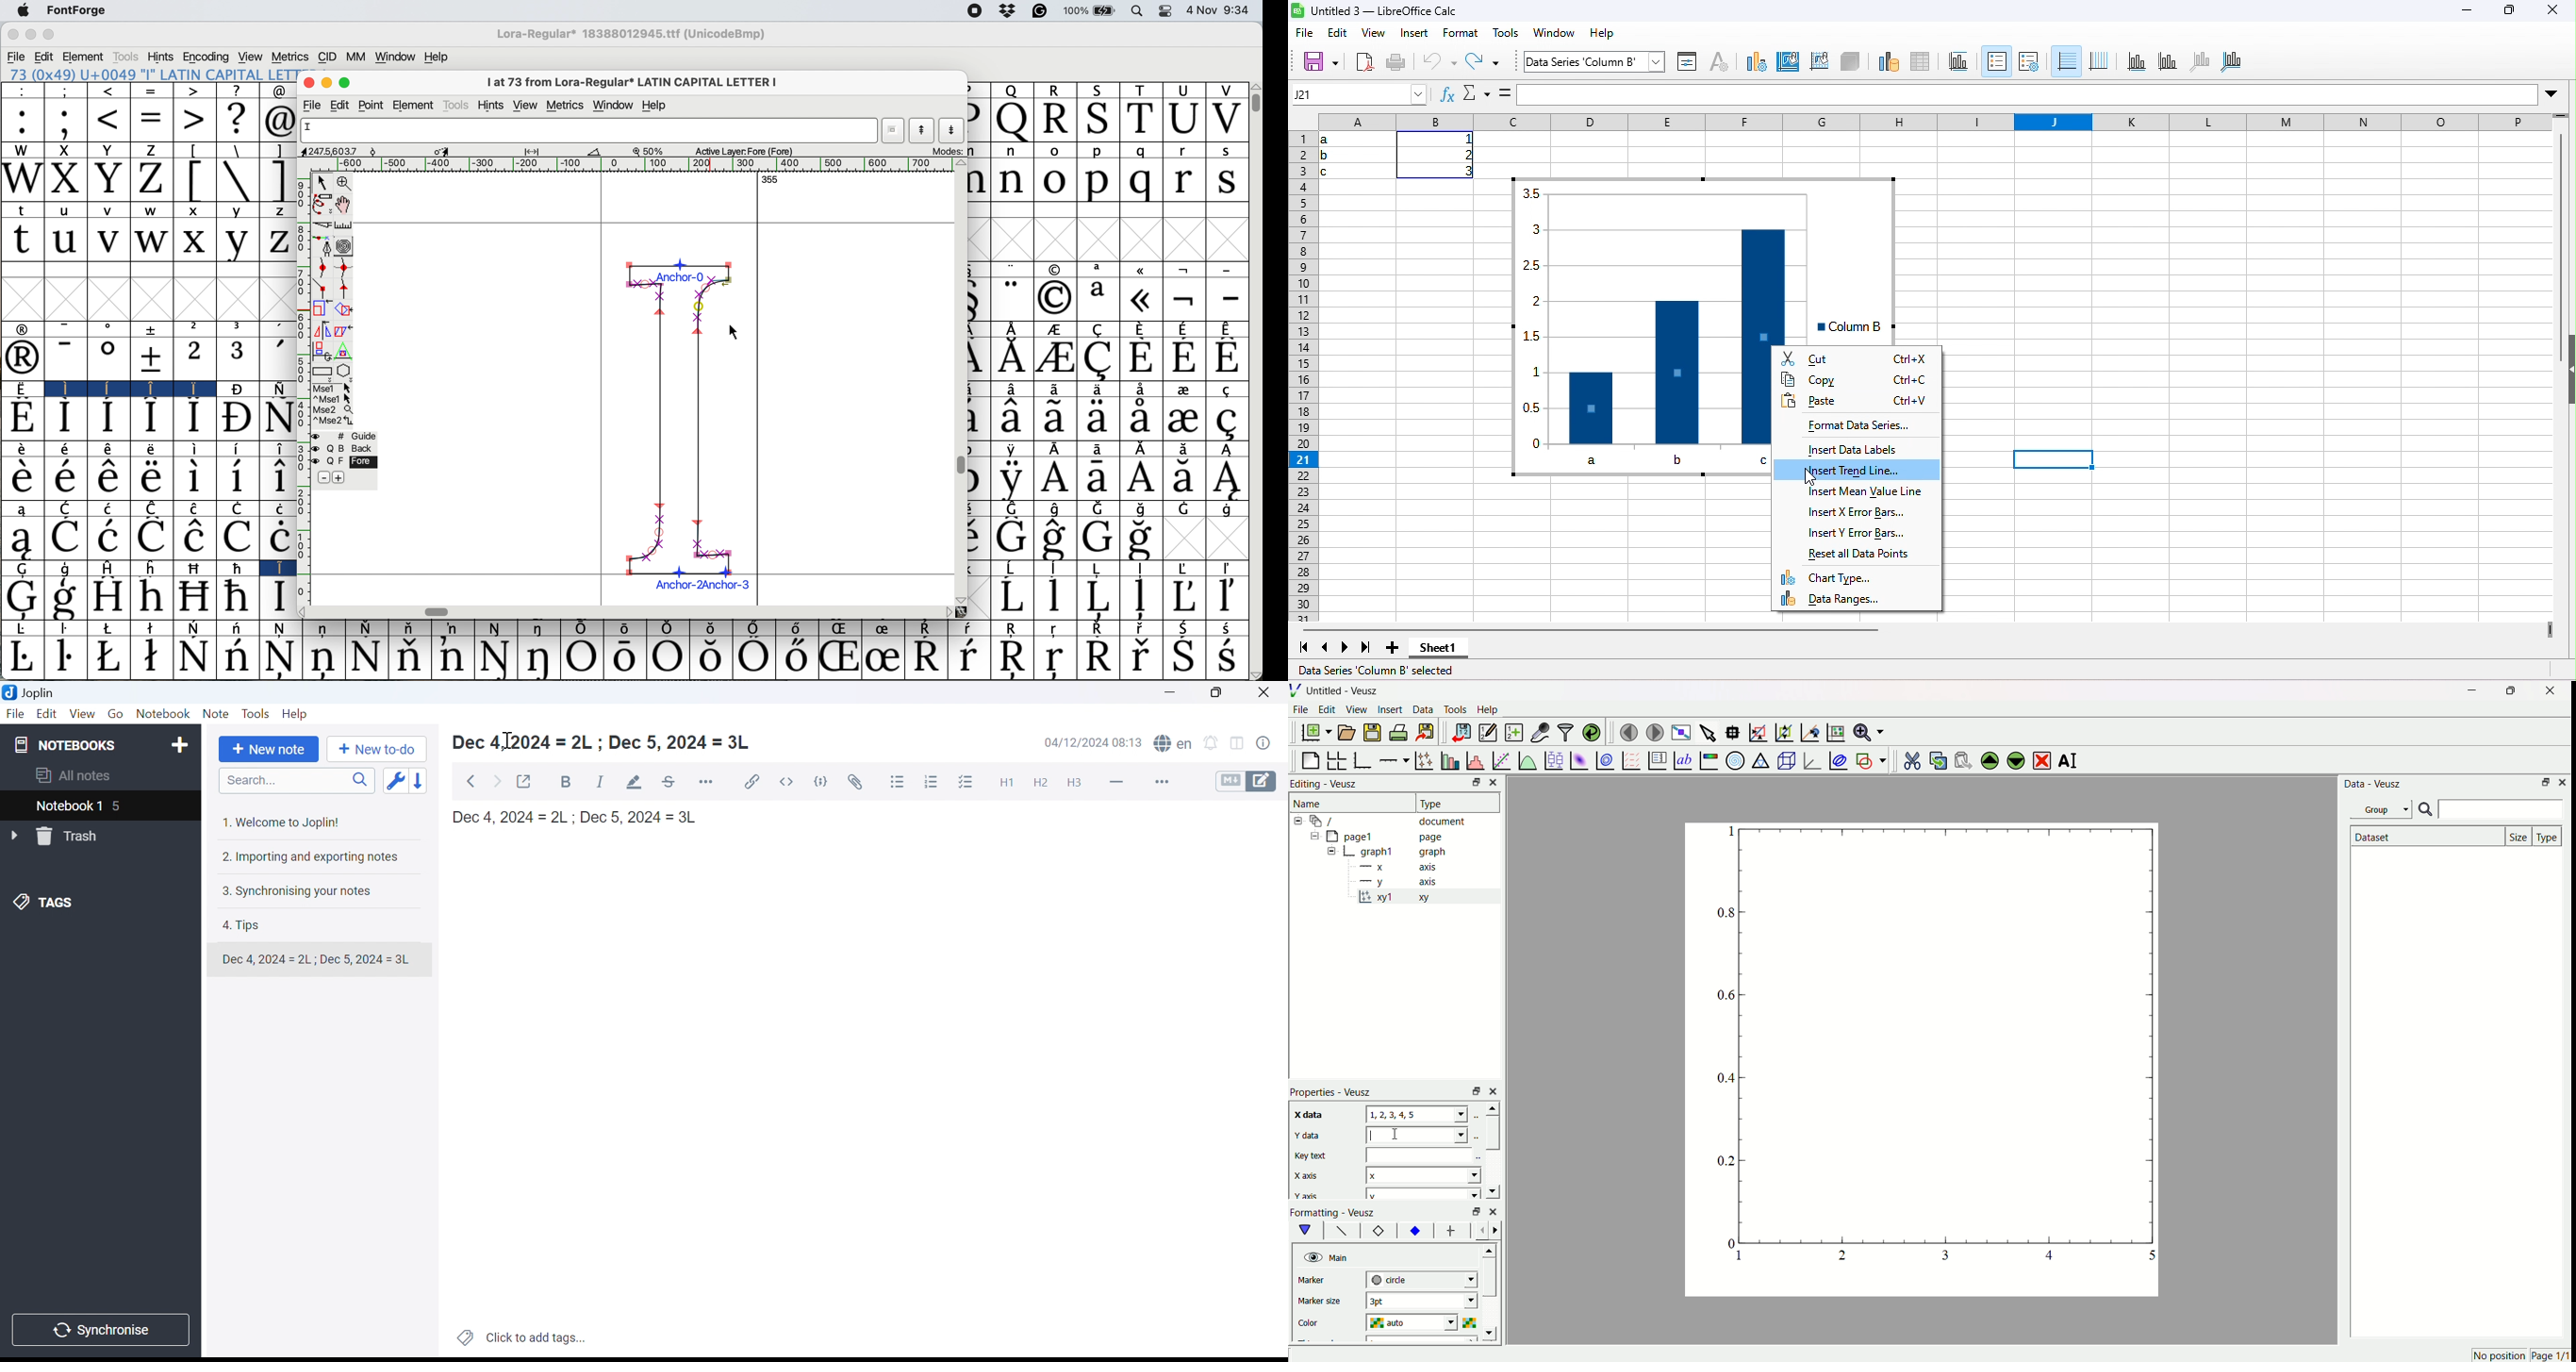 This screenshot has width=2576, height=1372. What do you see at coordinates (108, 359) in the screenshot?
I see `Symbol` at bounding box center [108, 359].